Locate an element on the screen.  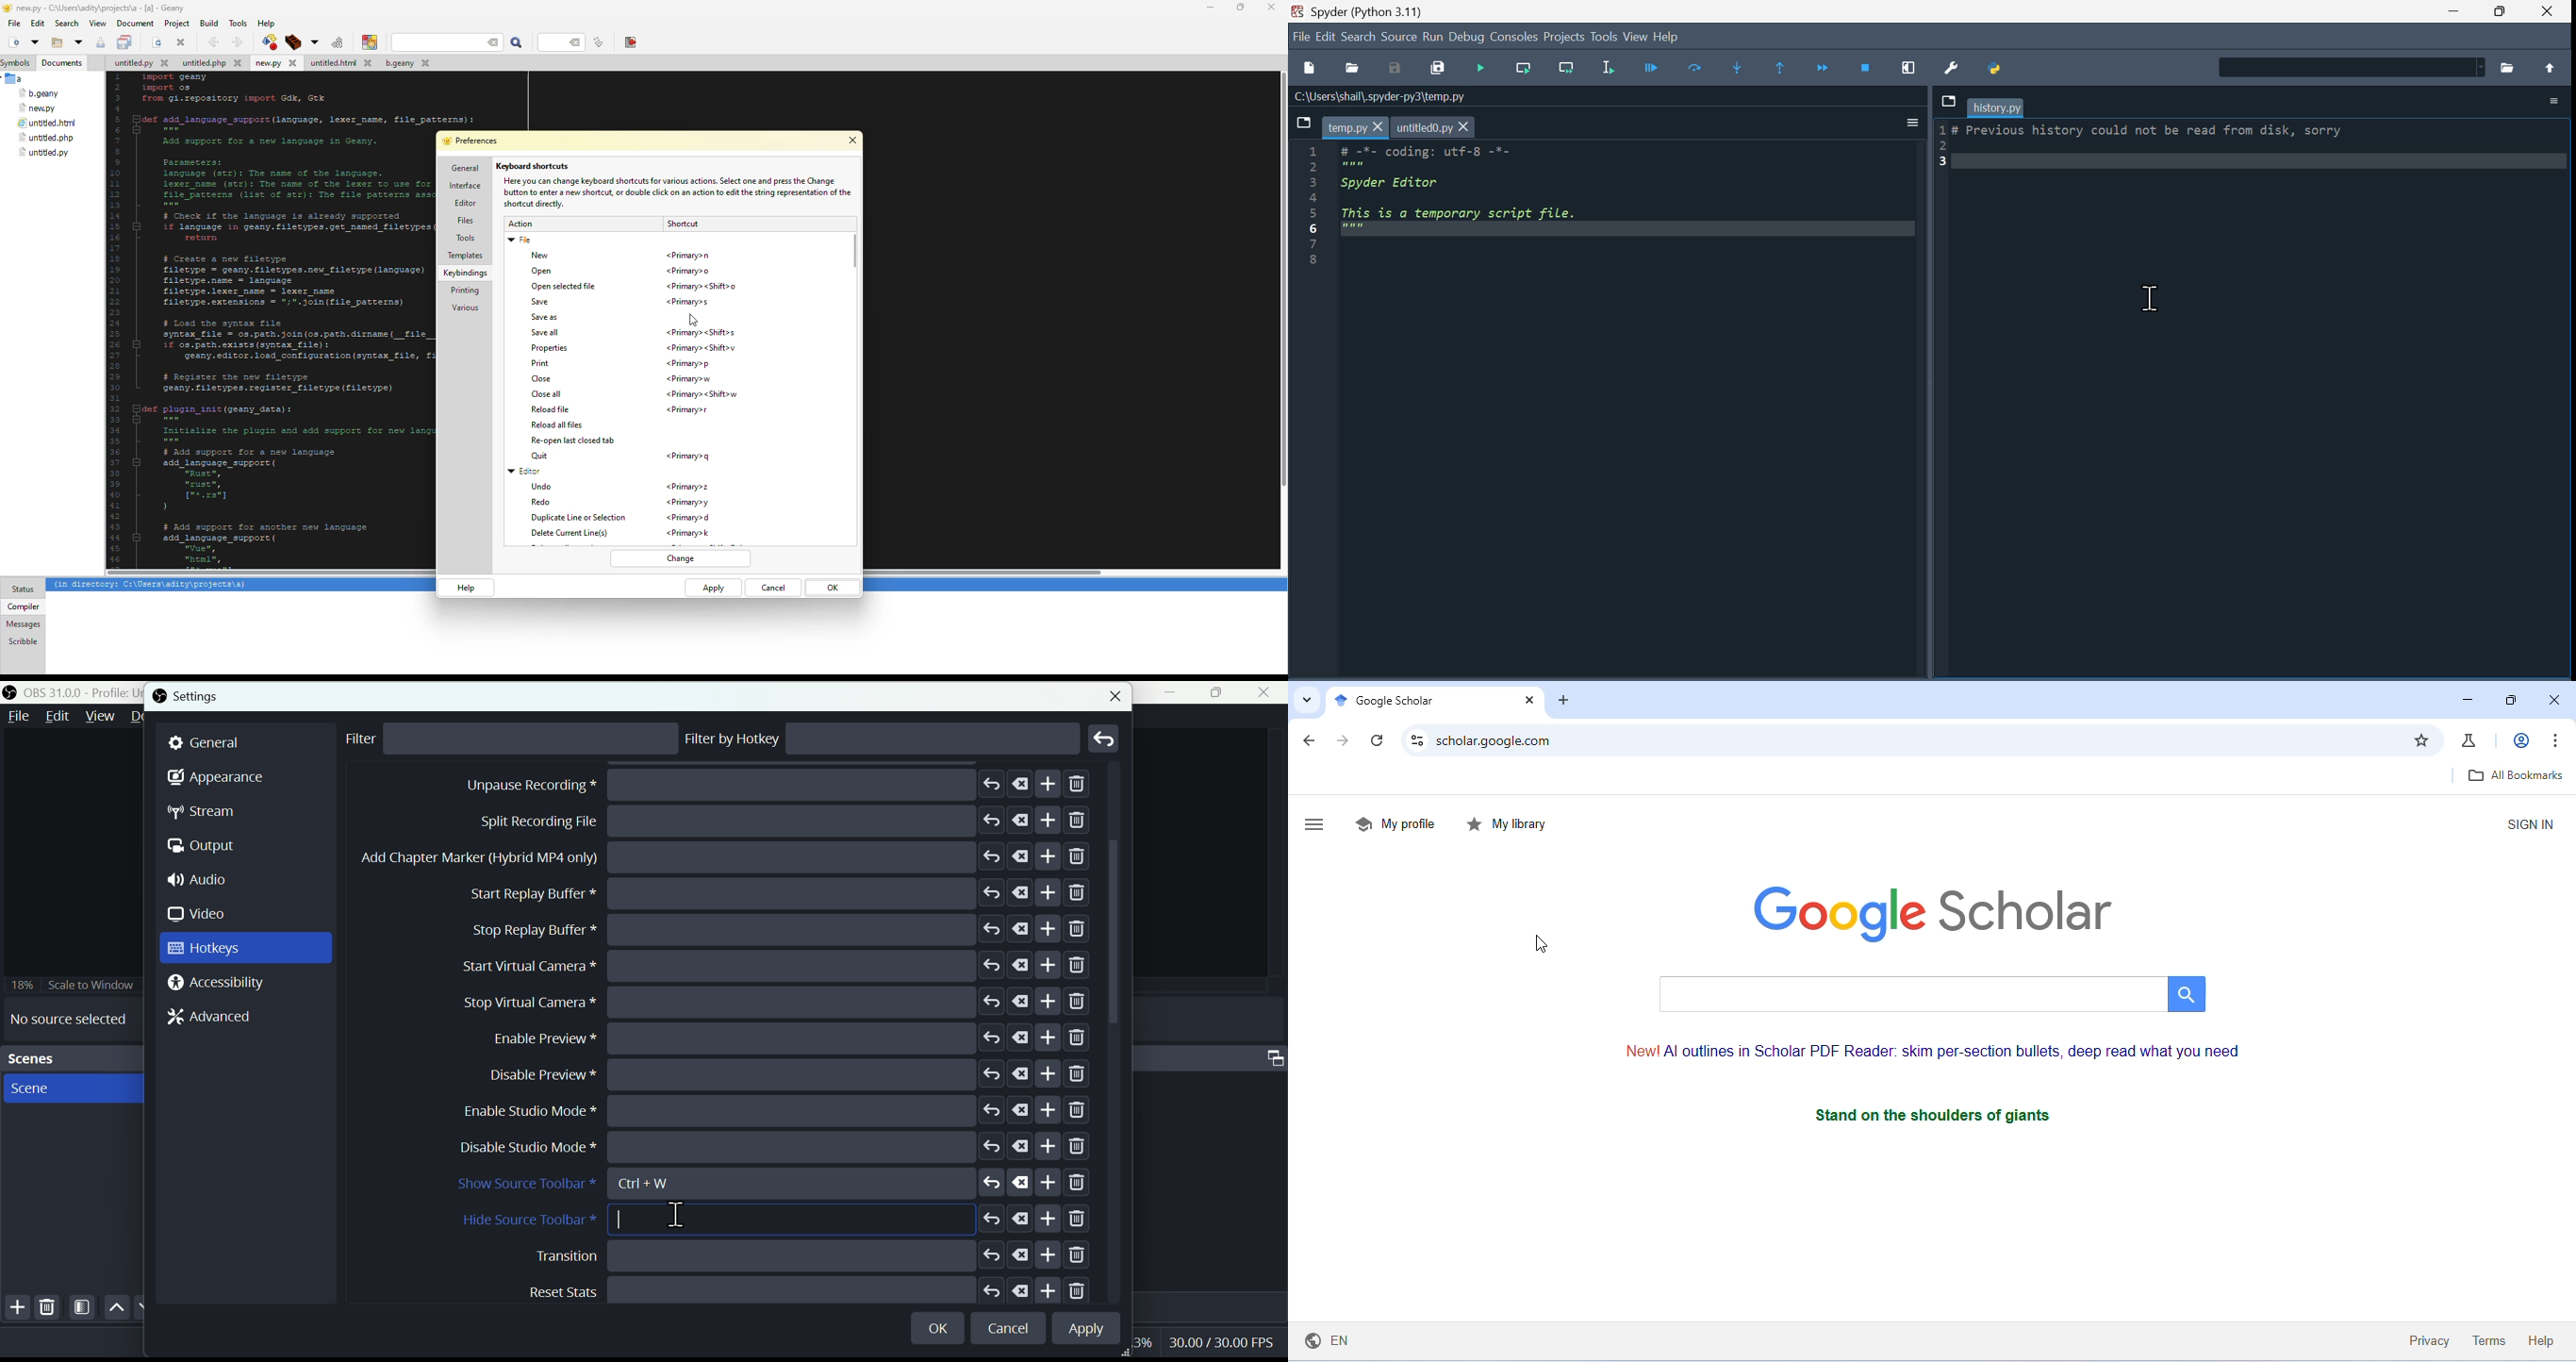
Hot keys is located at coordinates (246, 948).